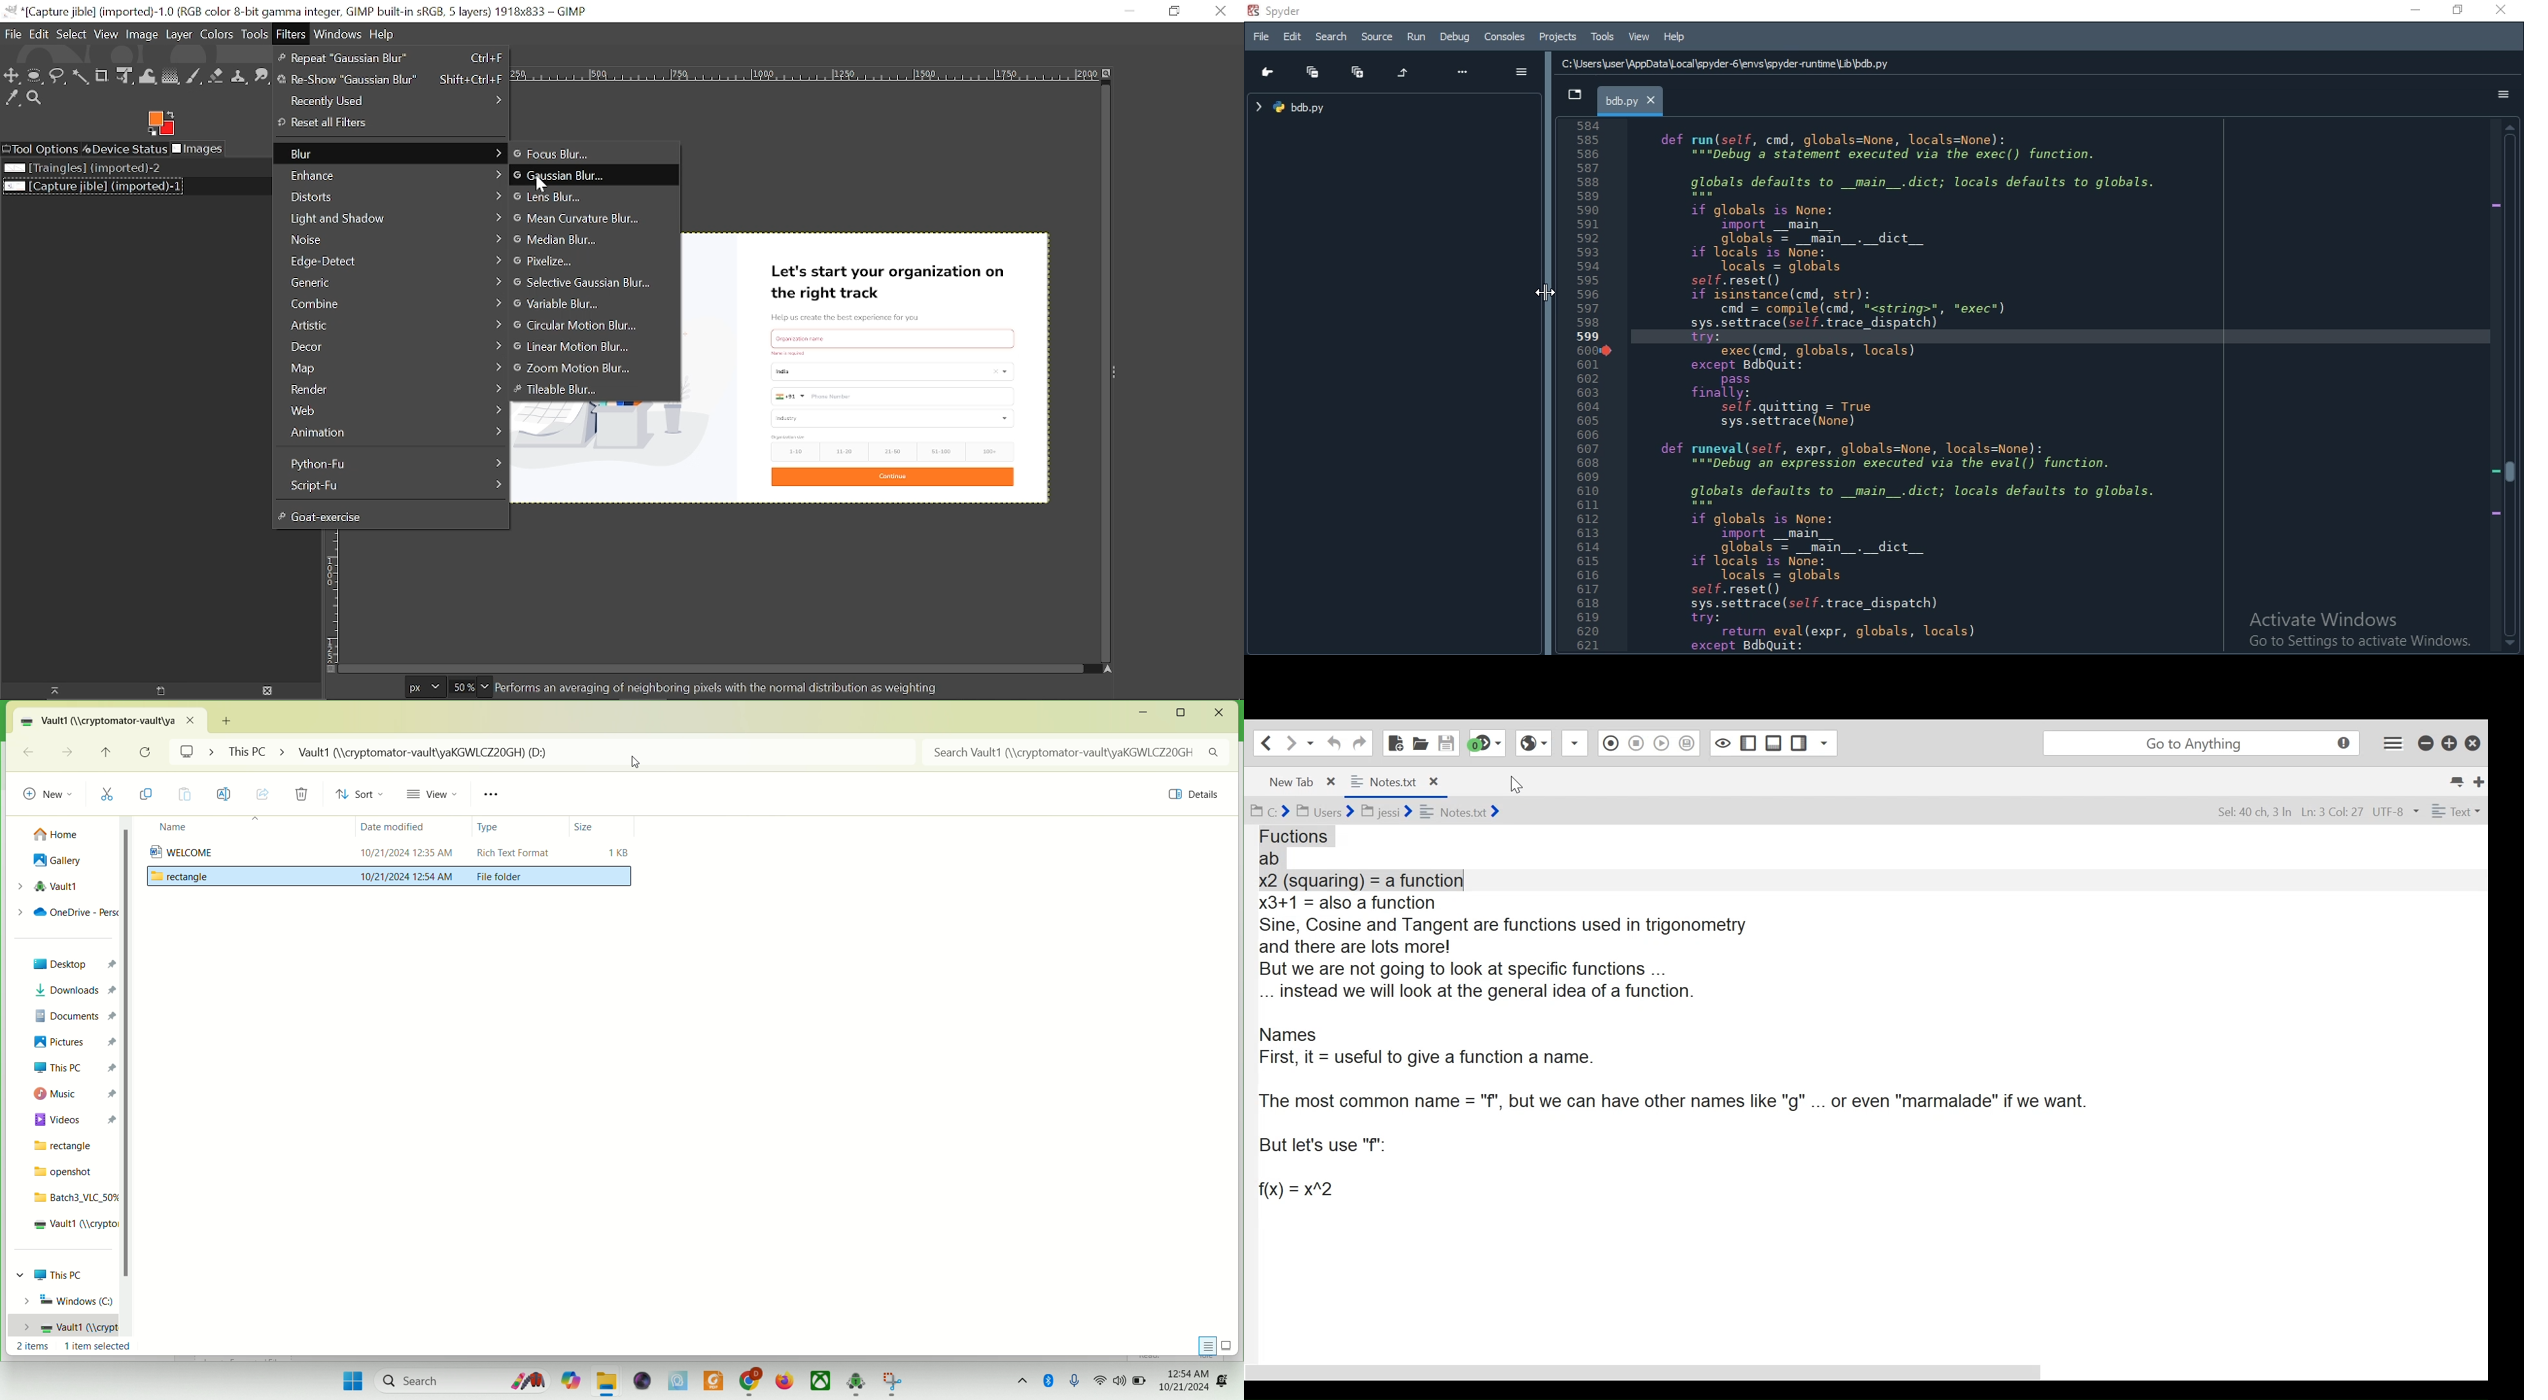 This screenshot has height=1400, width=2548. What do you see at coordinates (462, 686) in the screenshot?
I see `Current zoom` at bounding box center [462, 686].